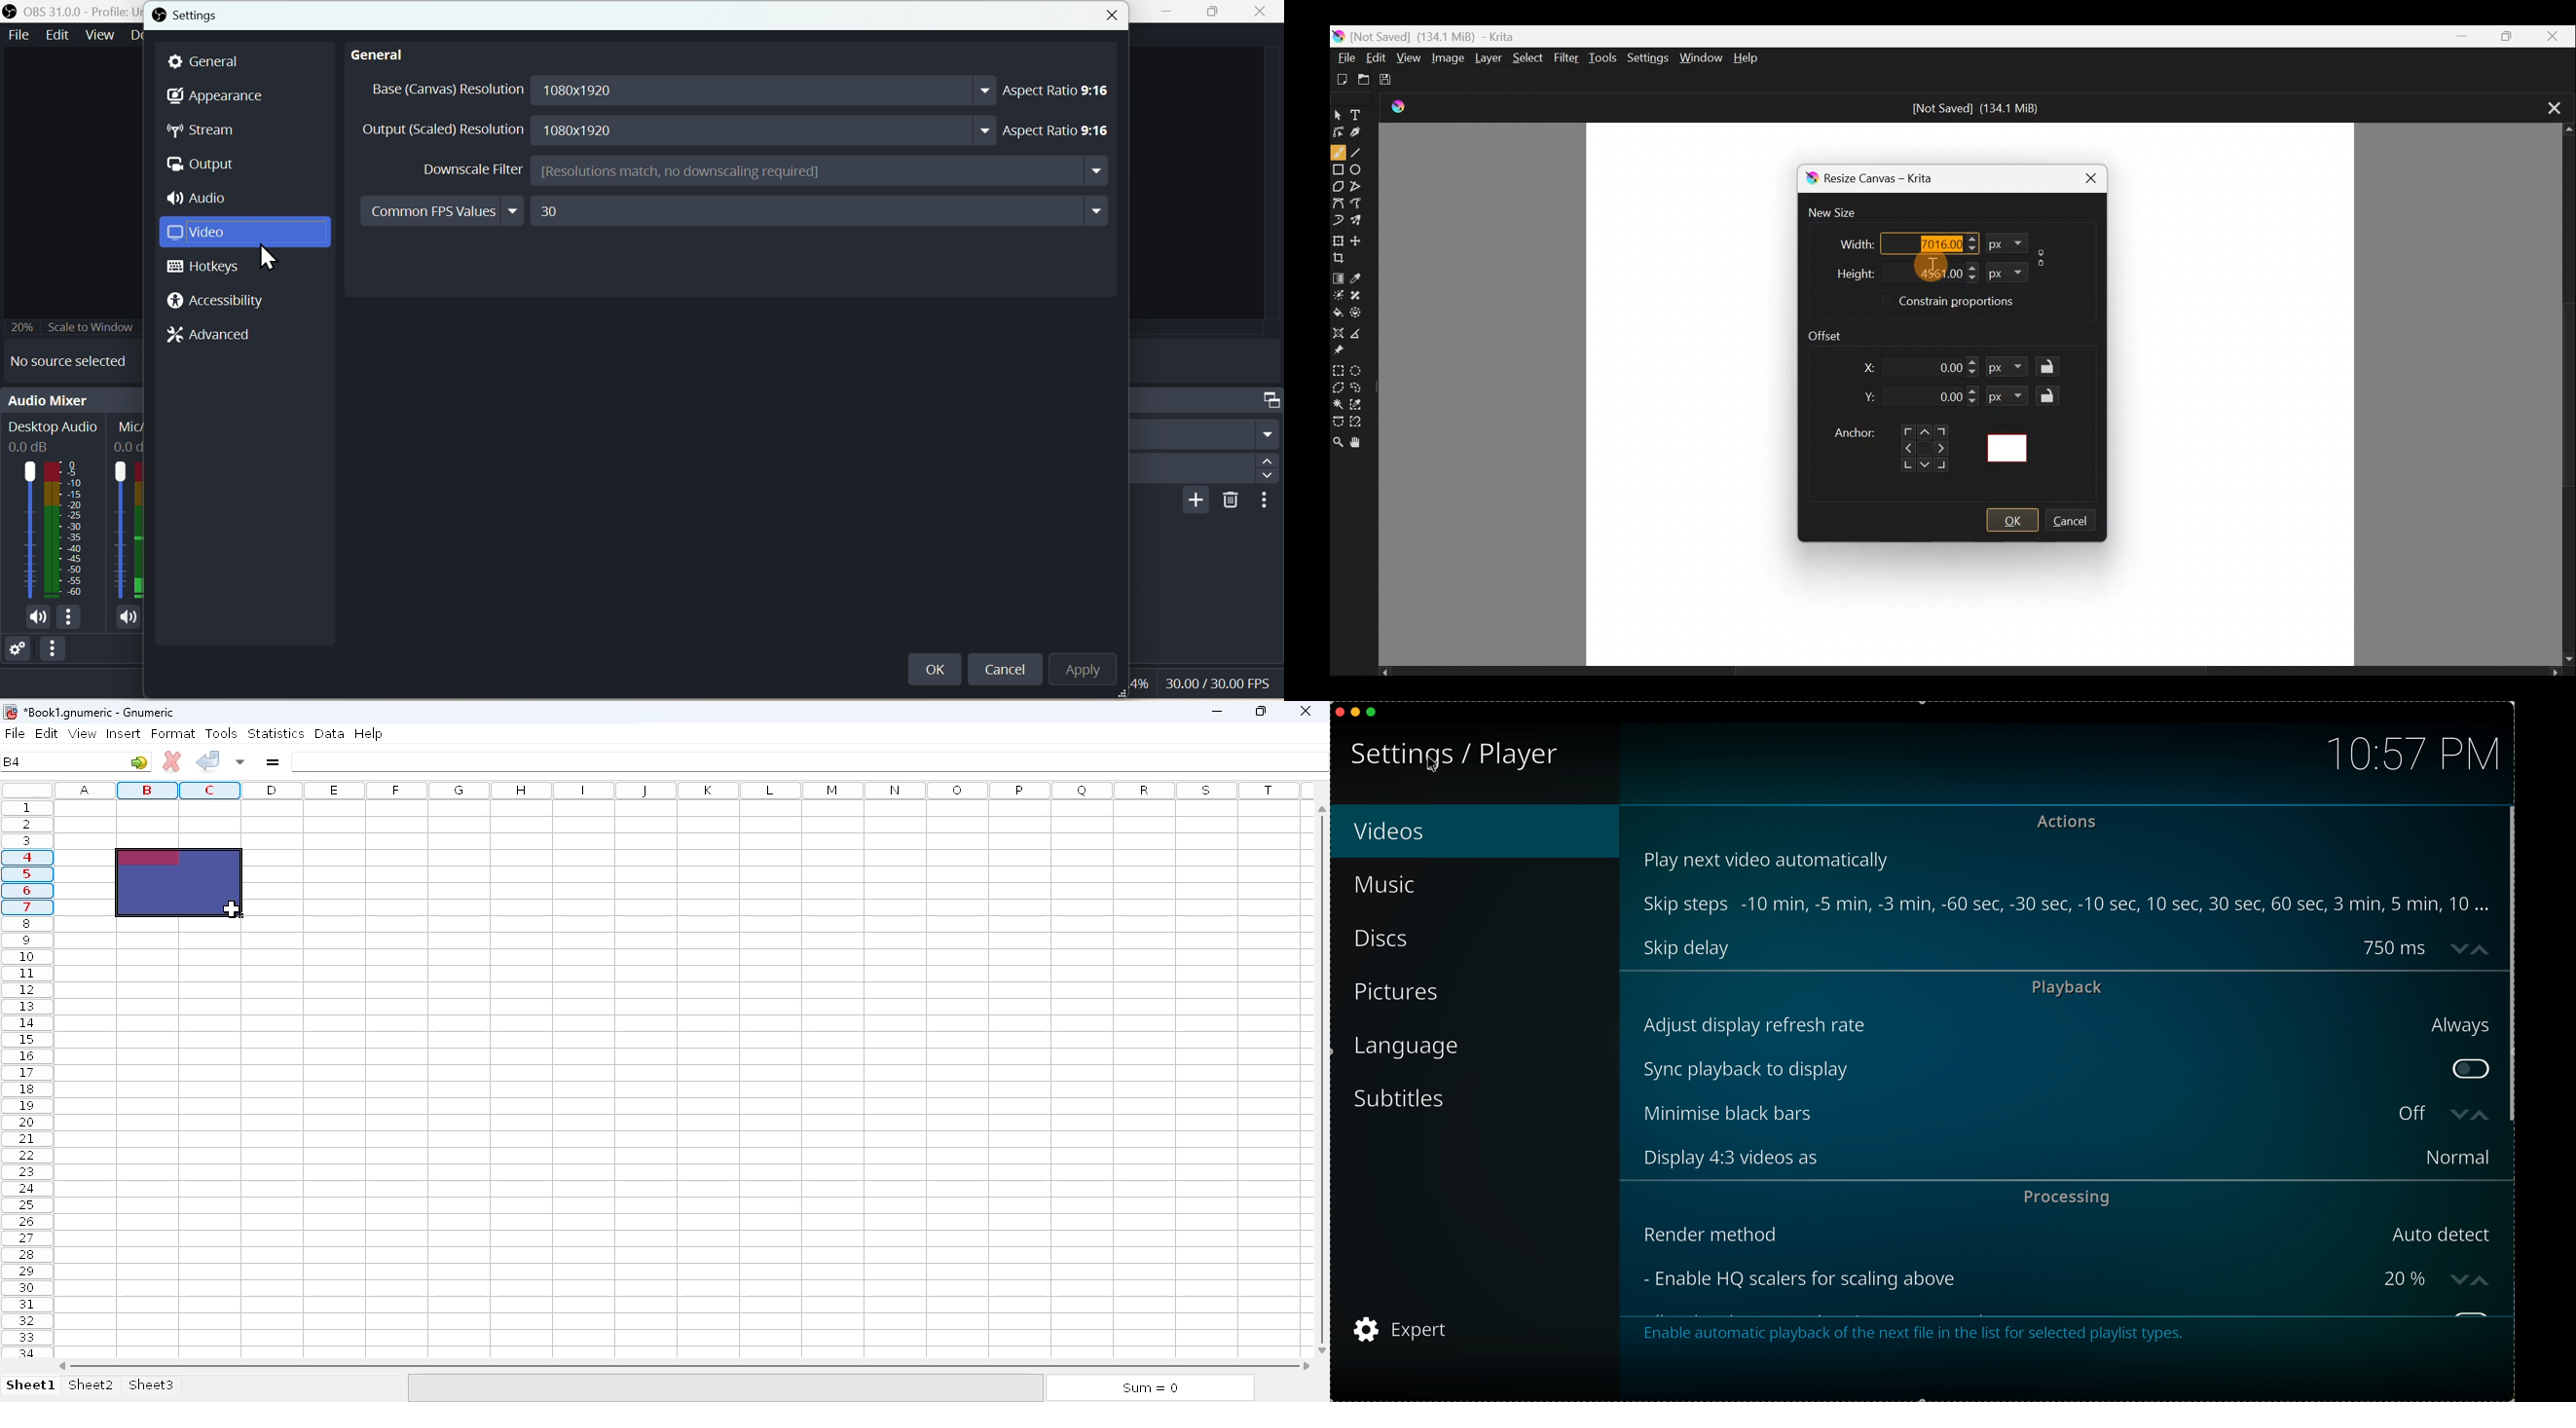 This screenshot has width=2576, height=1428. Describe the element at coordinates (1387, 939) in the screenshot. I see `discs` at that location.